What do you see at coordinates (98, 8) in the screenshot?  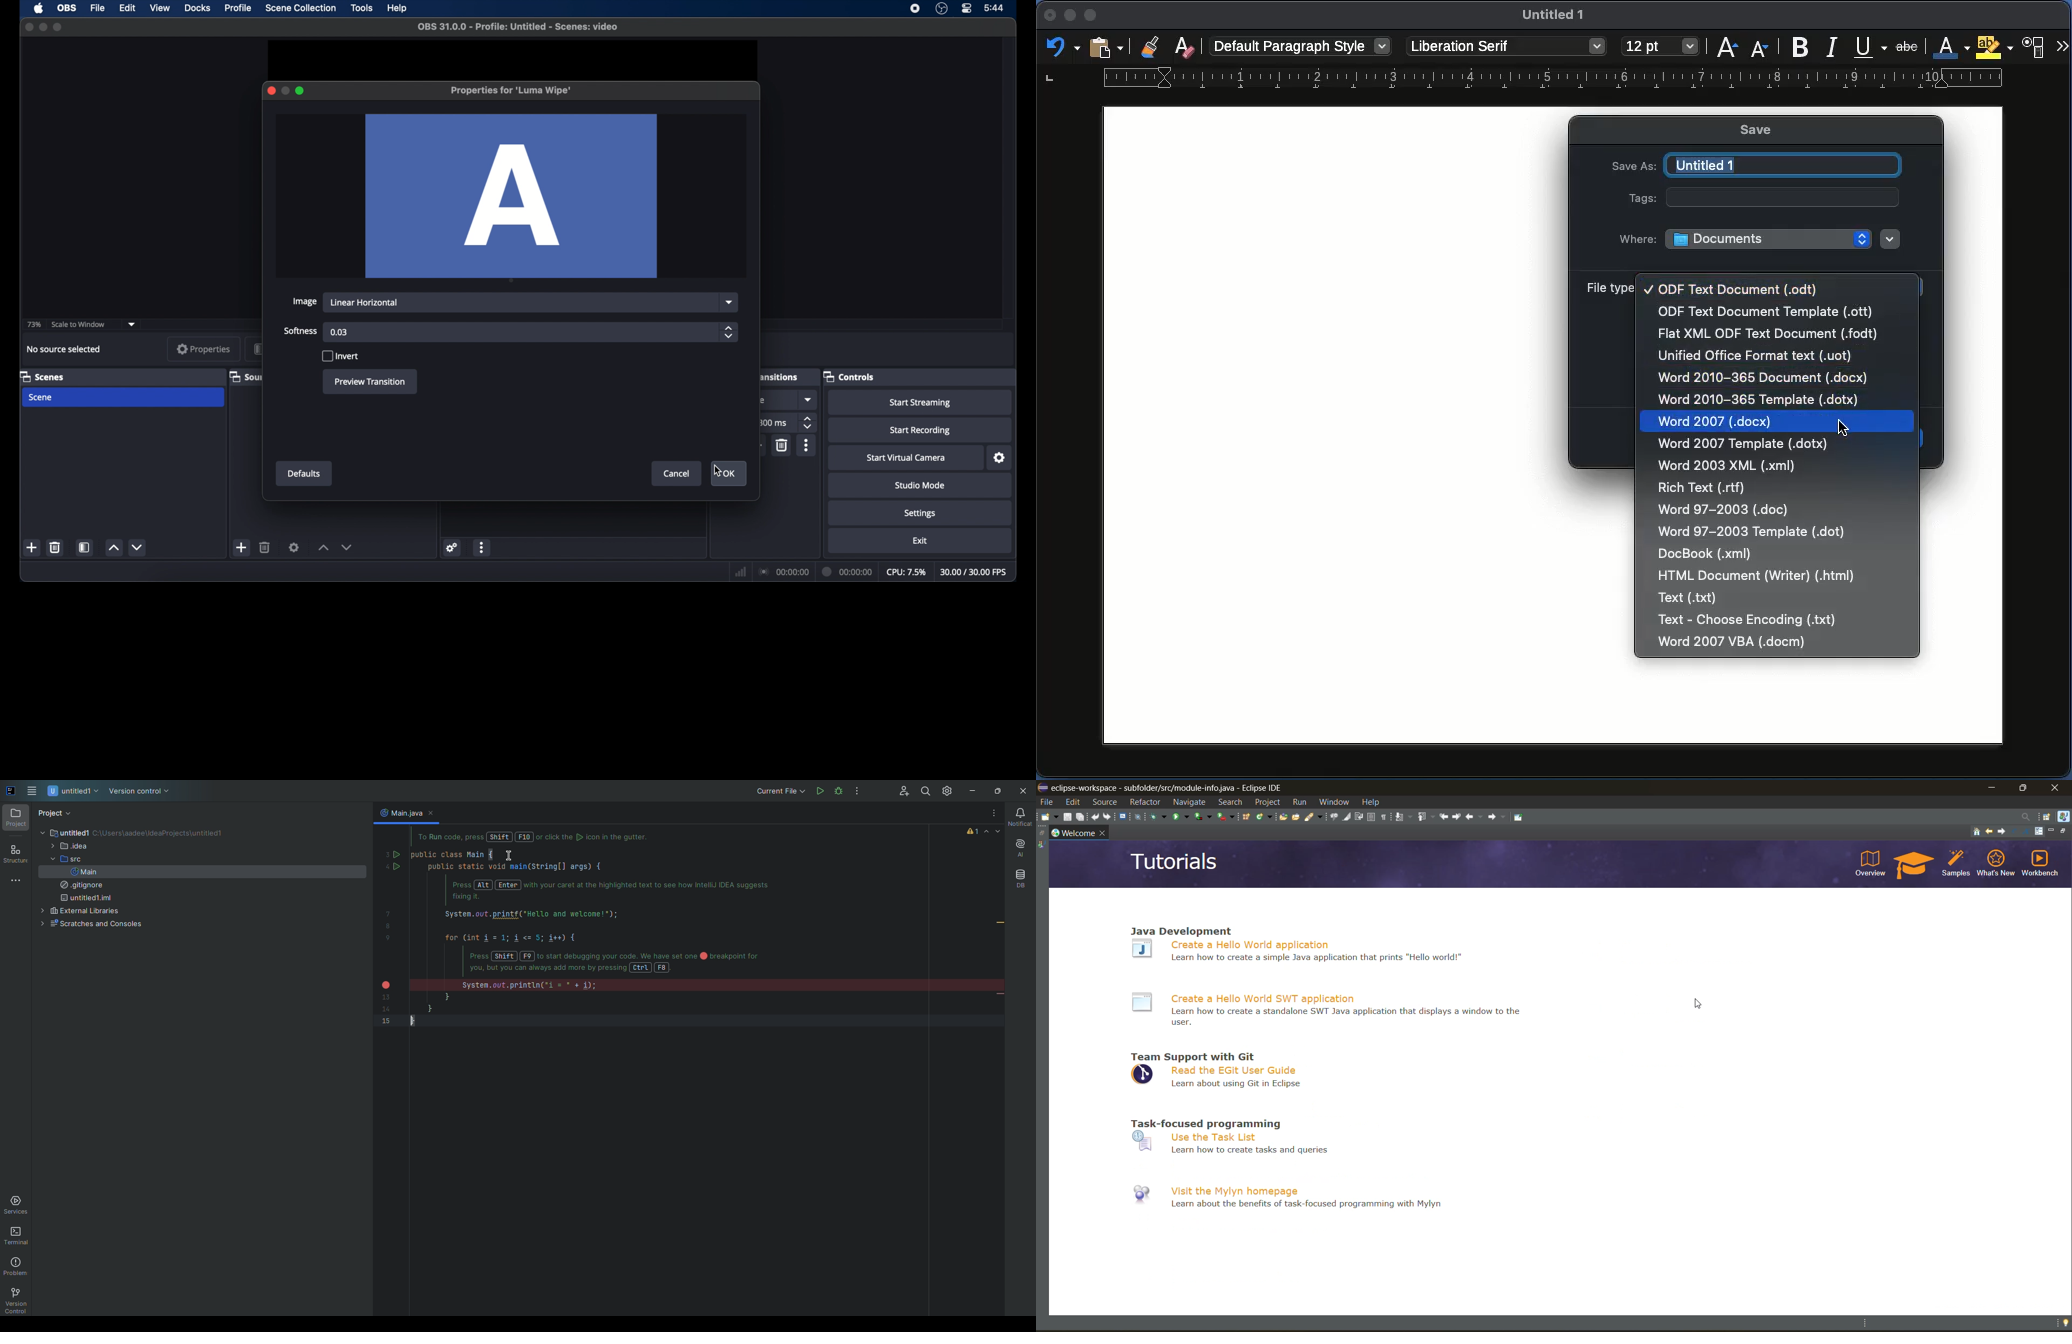 I see `file` at bounding box center [98, 8].